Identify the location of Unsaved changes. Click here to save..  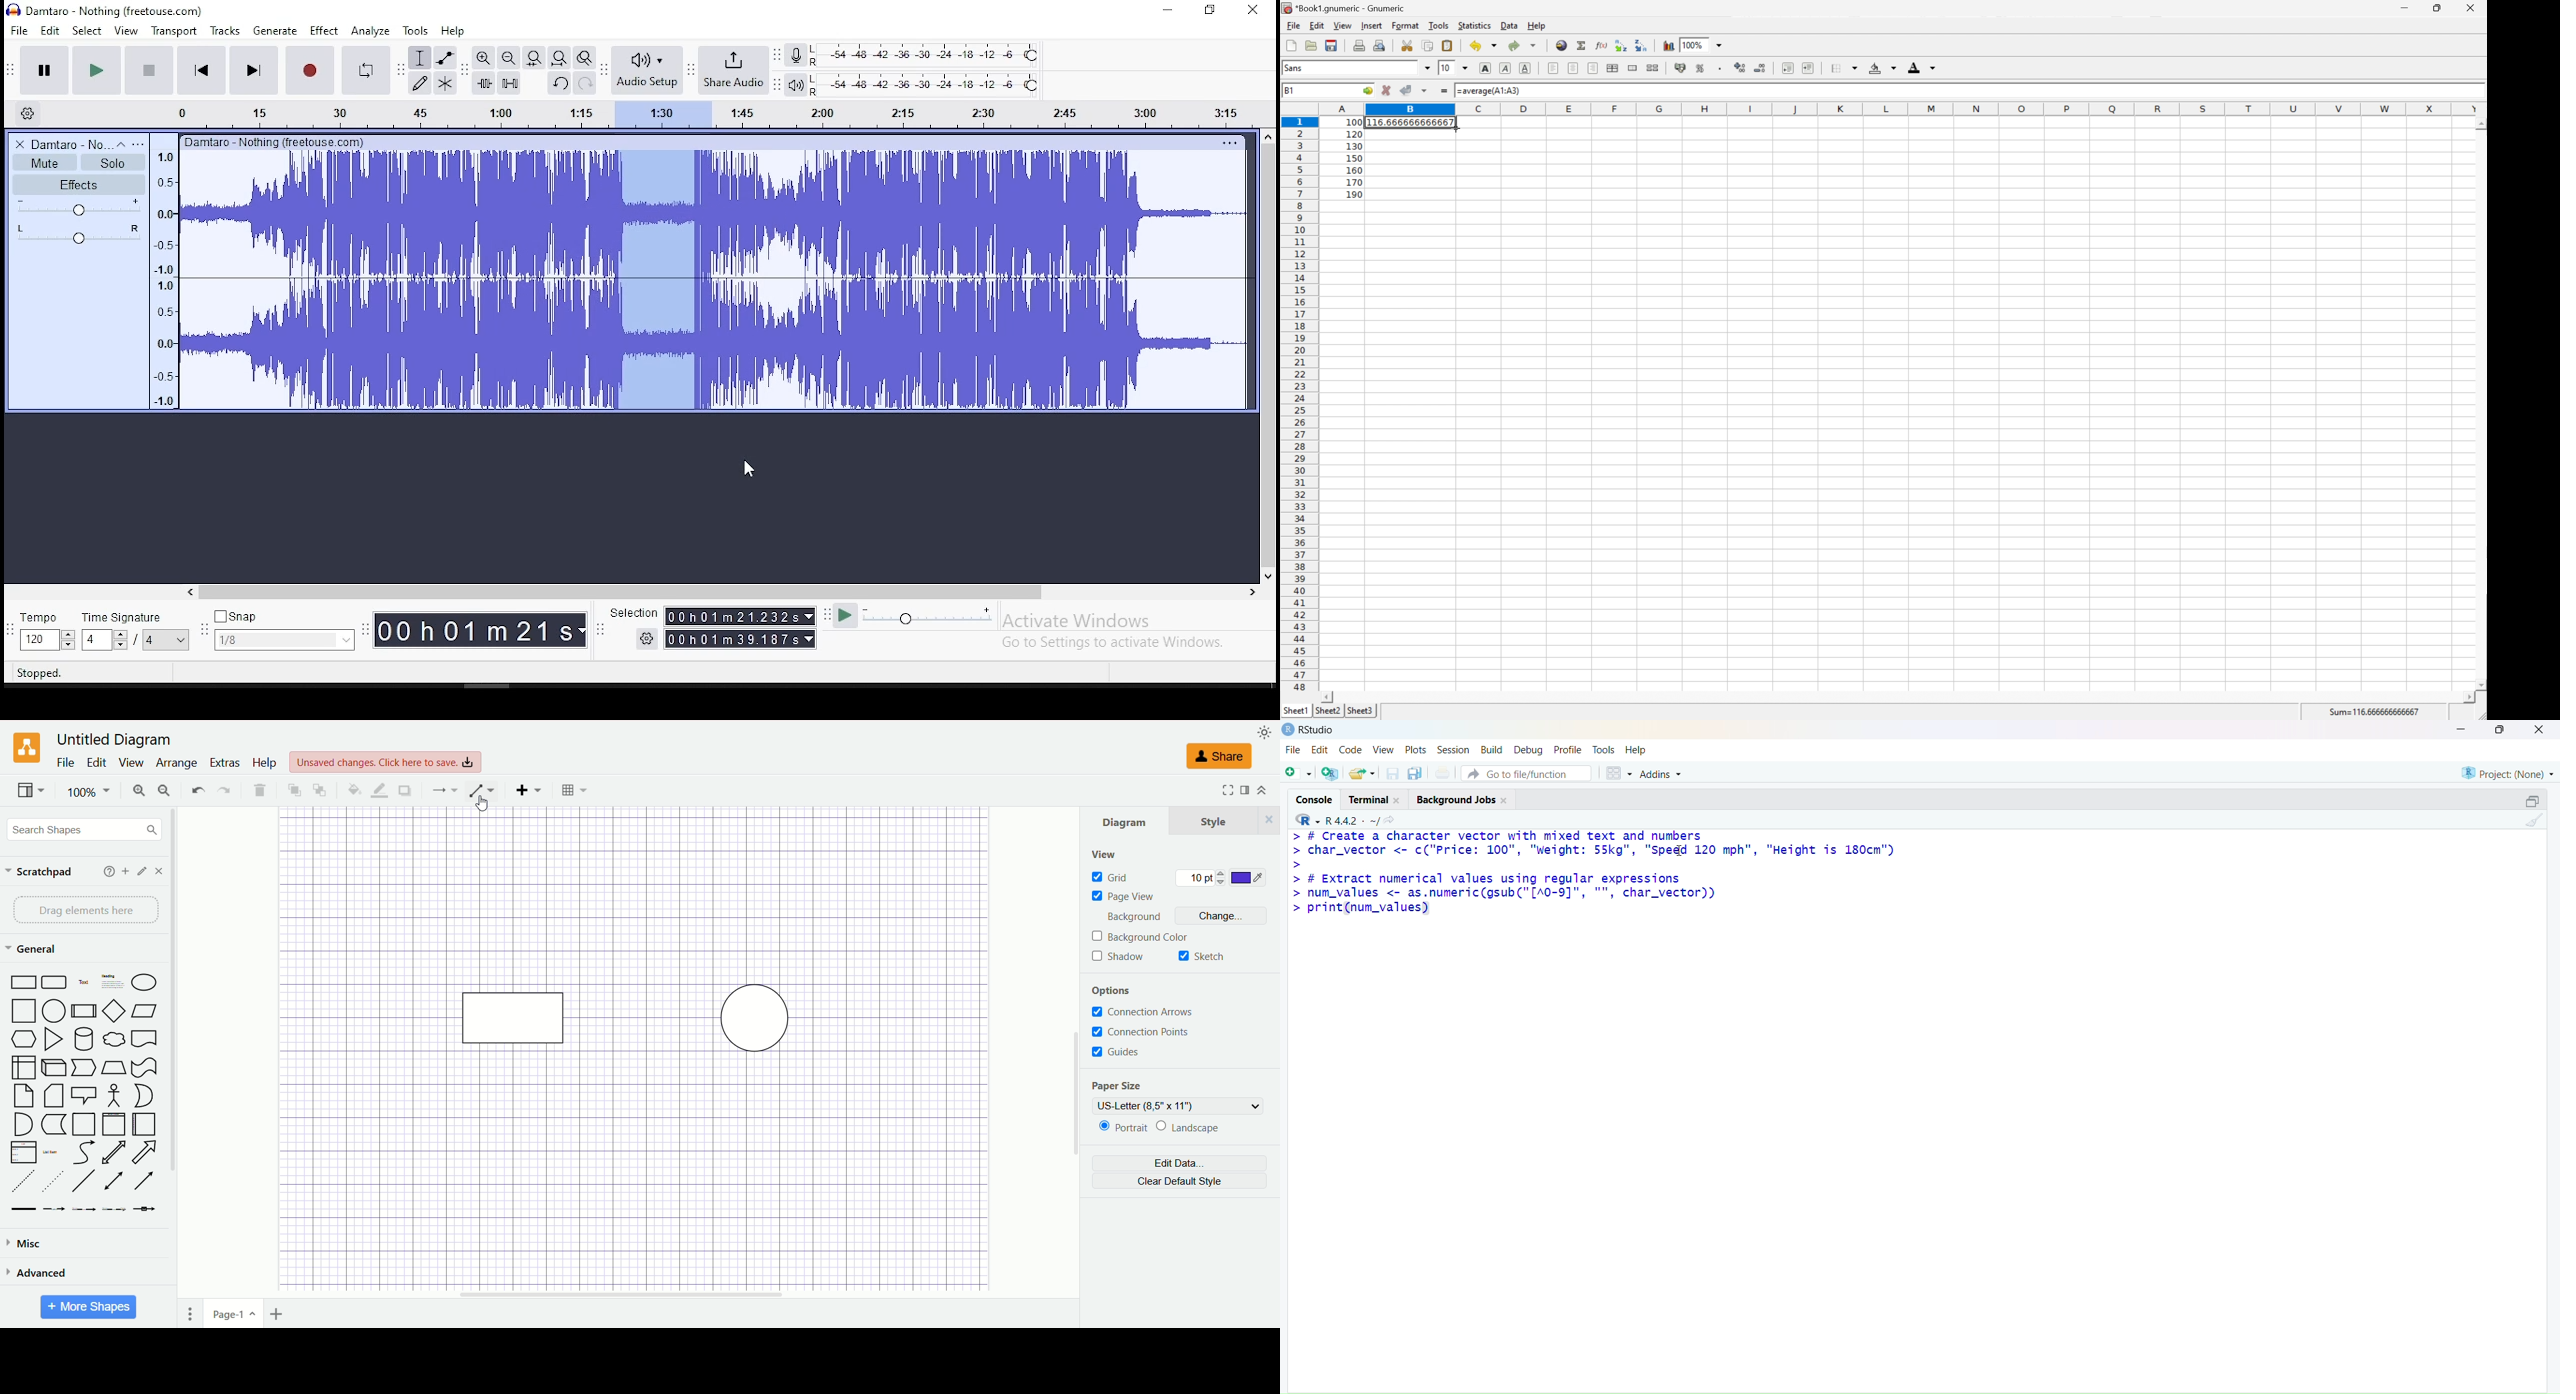
(387, 761).